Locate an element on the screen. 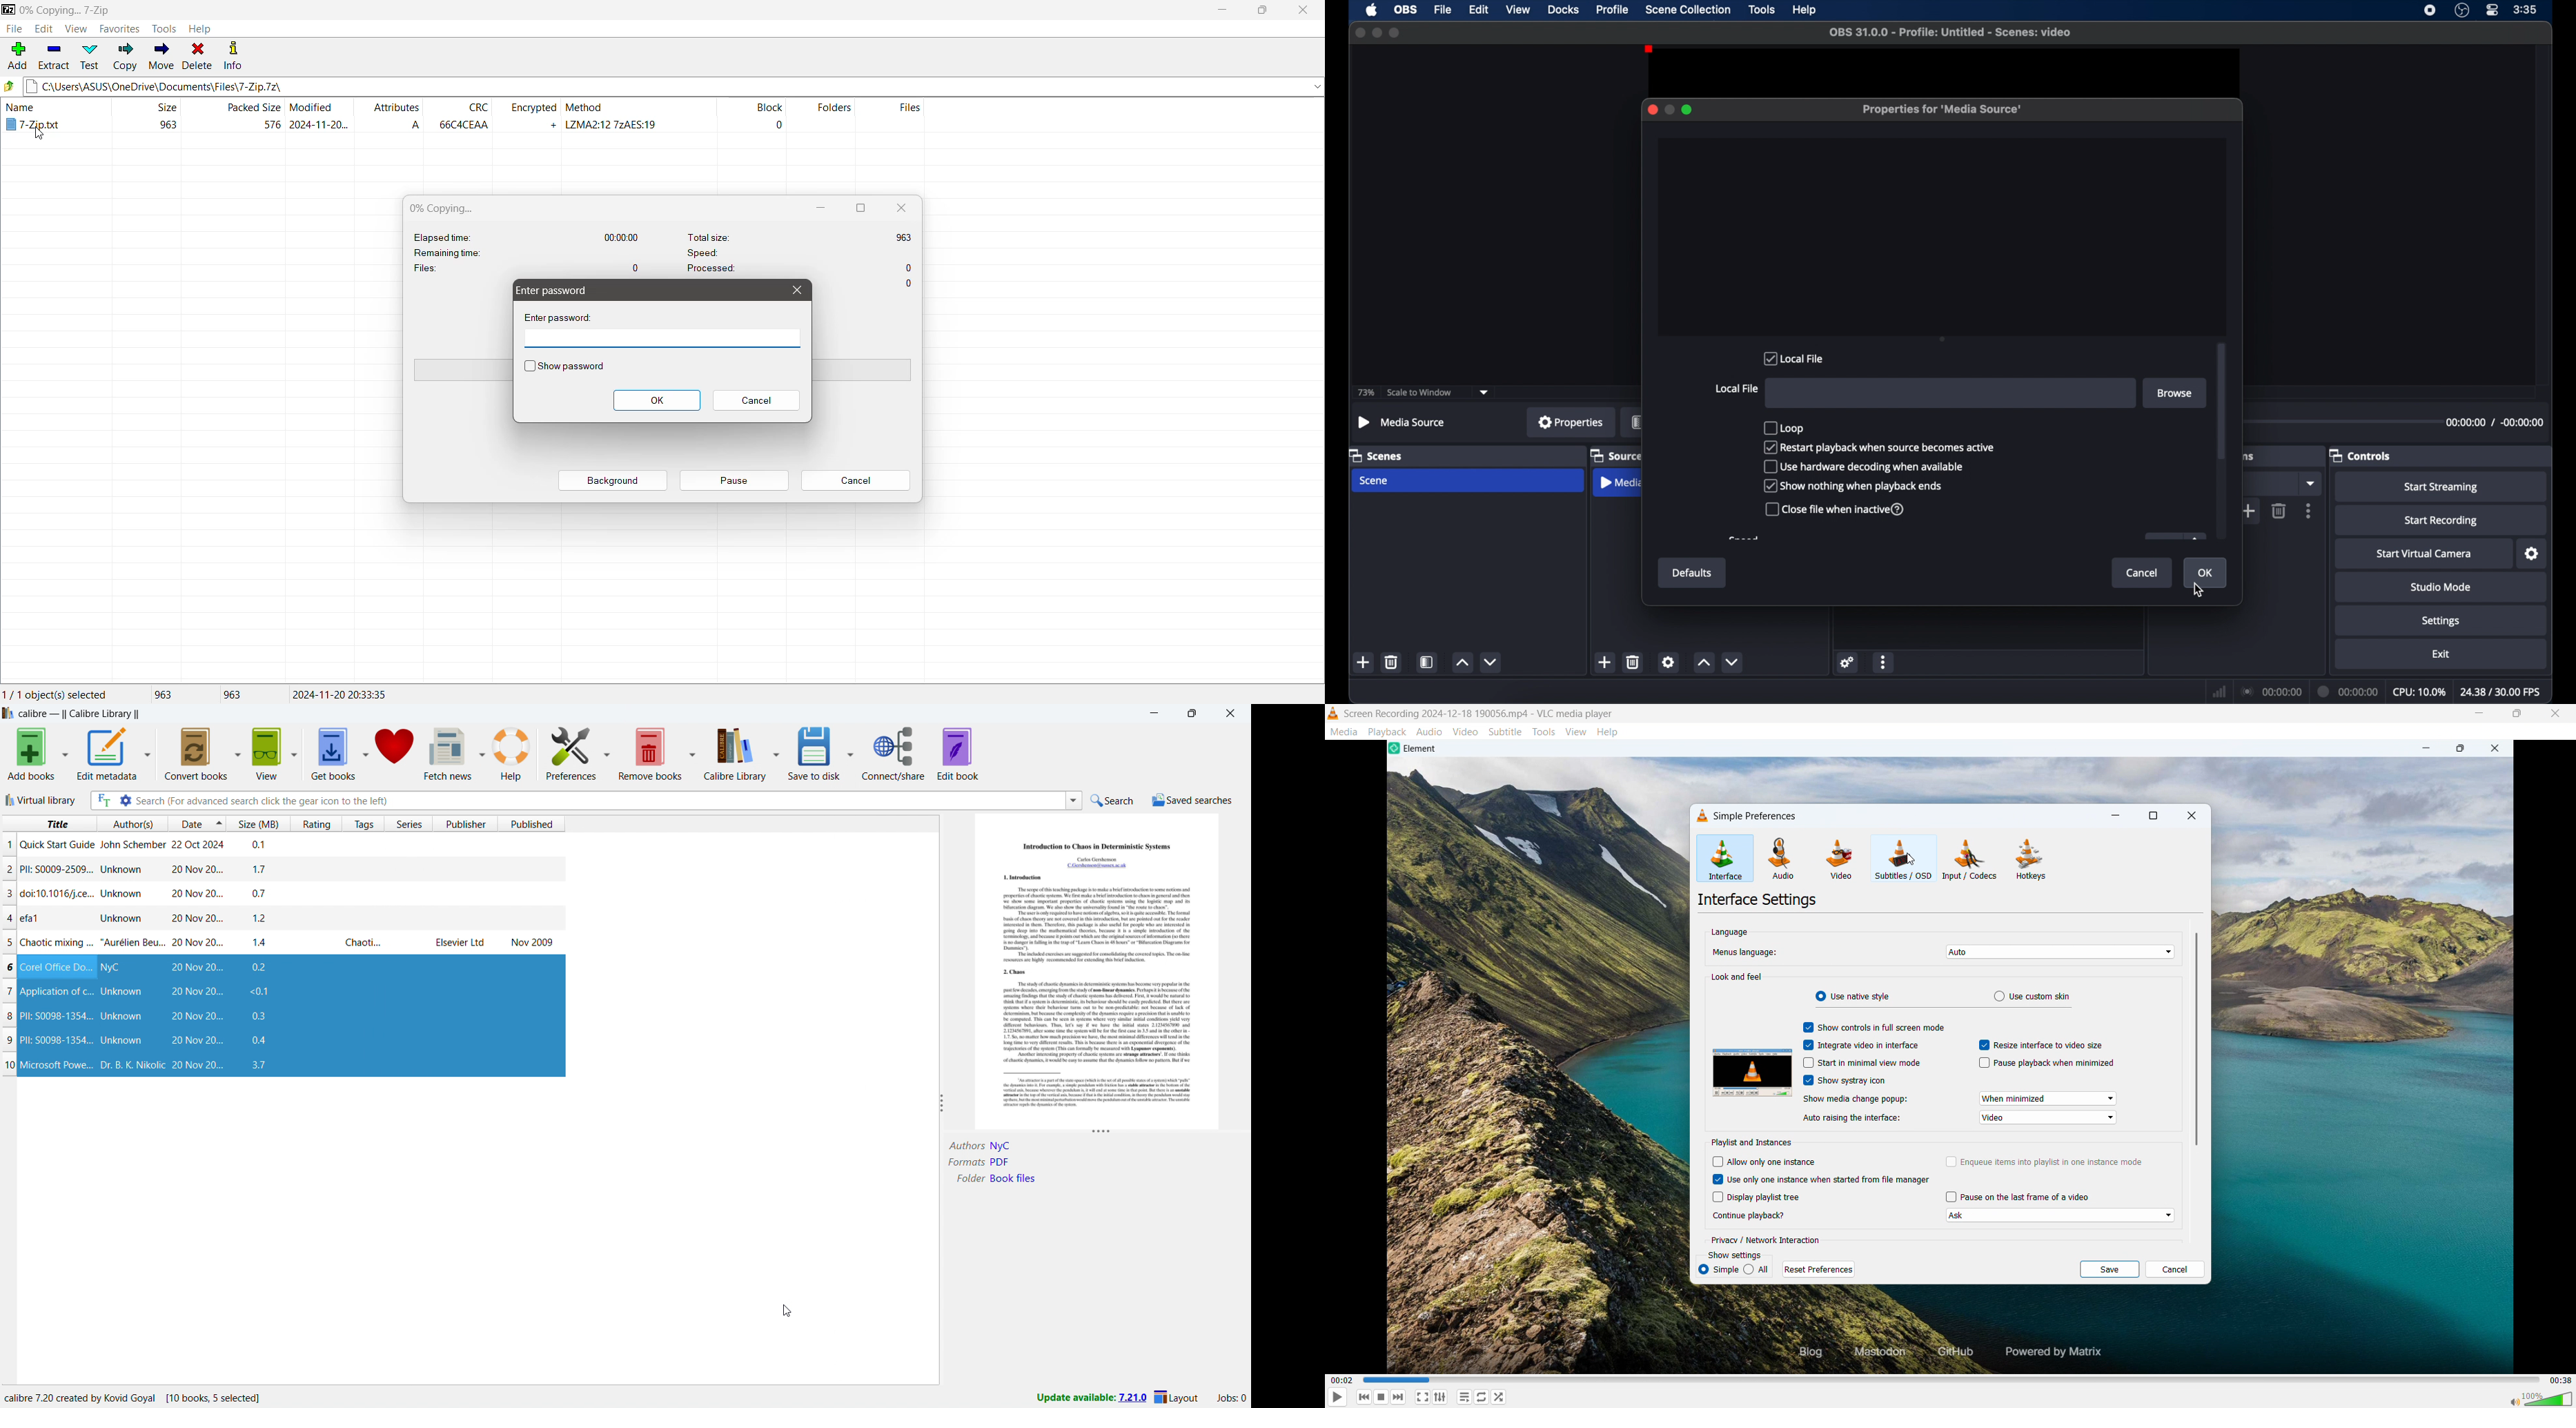  more options is located at coordinates (1885, 662).